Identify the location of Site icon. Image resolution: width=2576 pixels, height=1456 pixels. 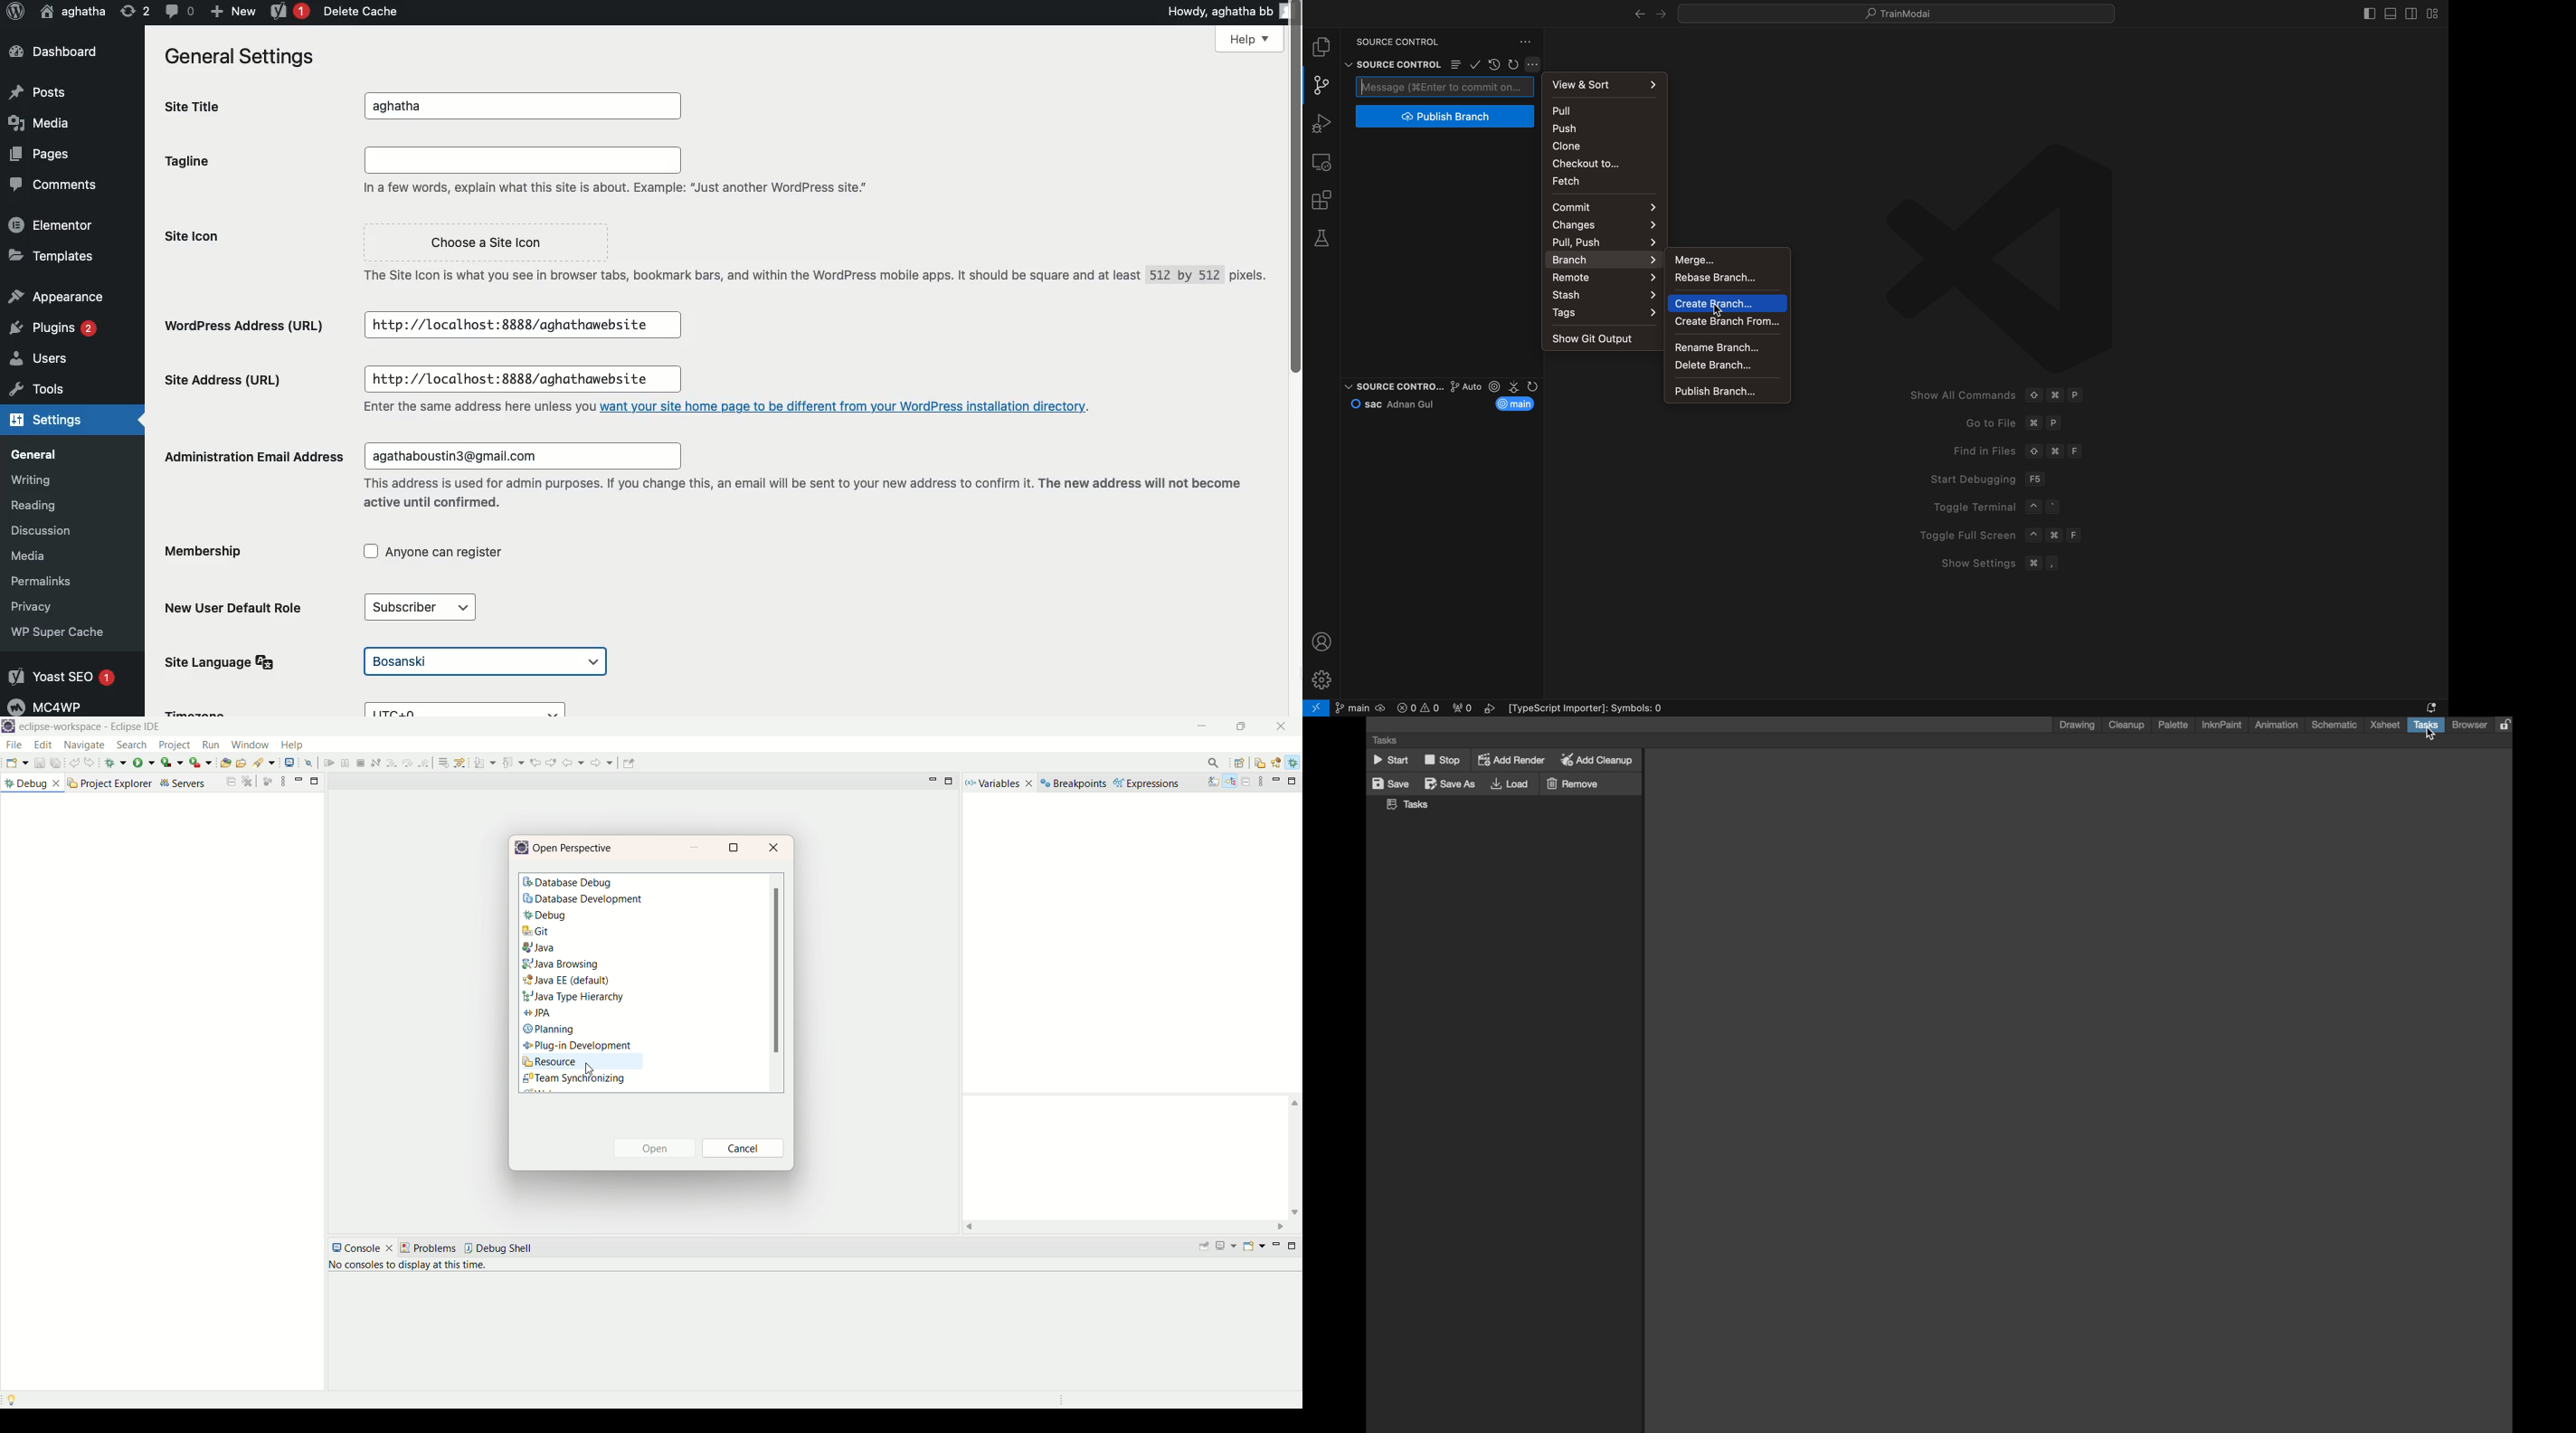
(198, 236).